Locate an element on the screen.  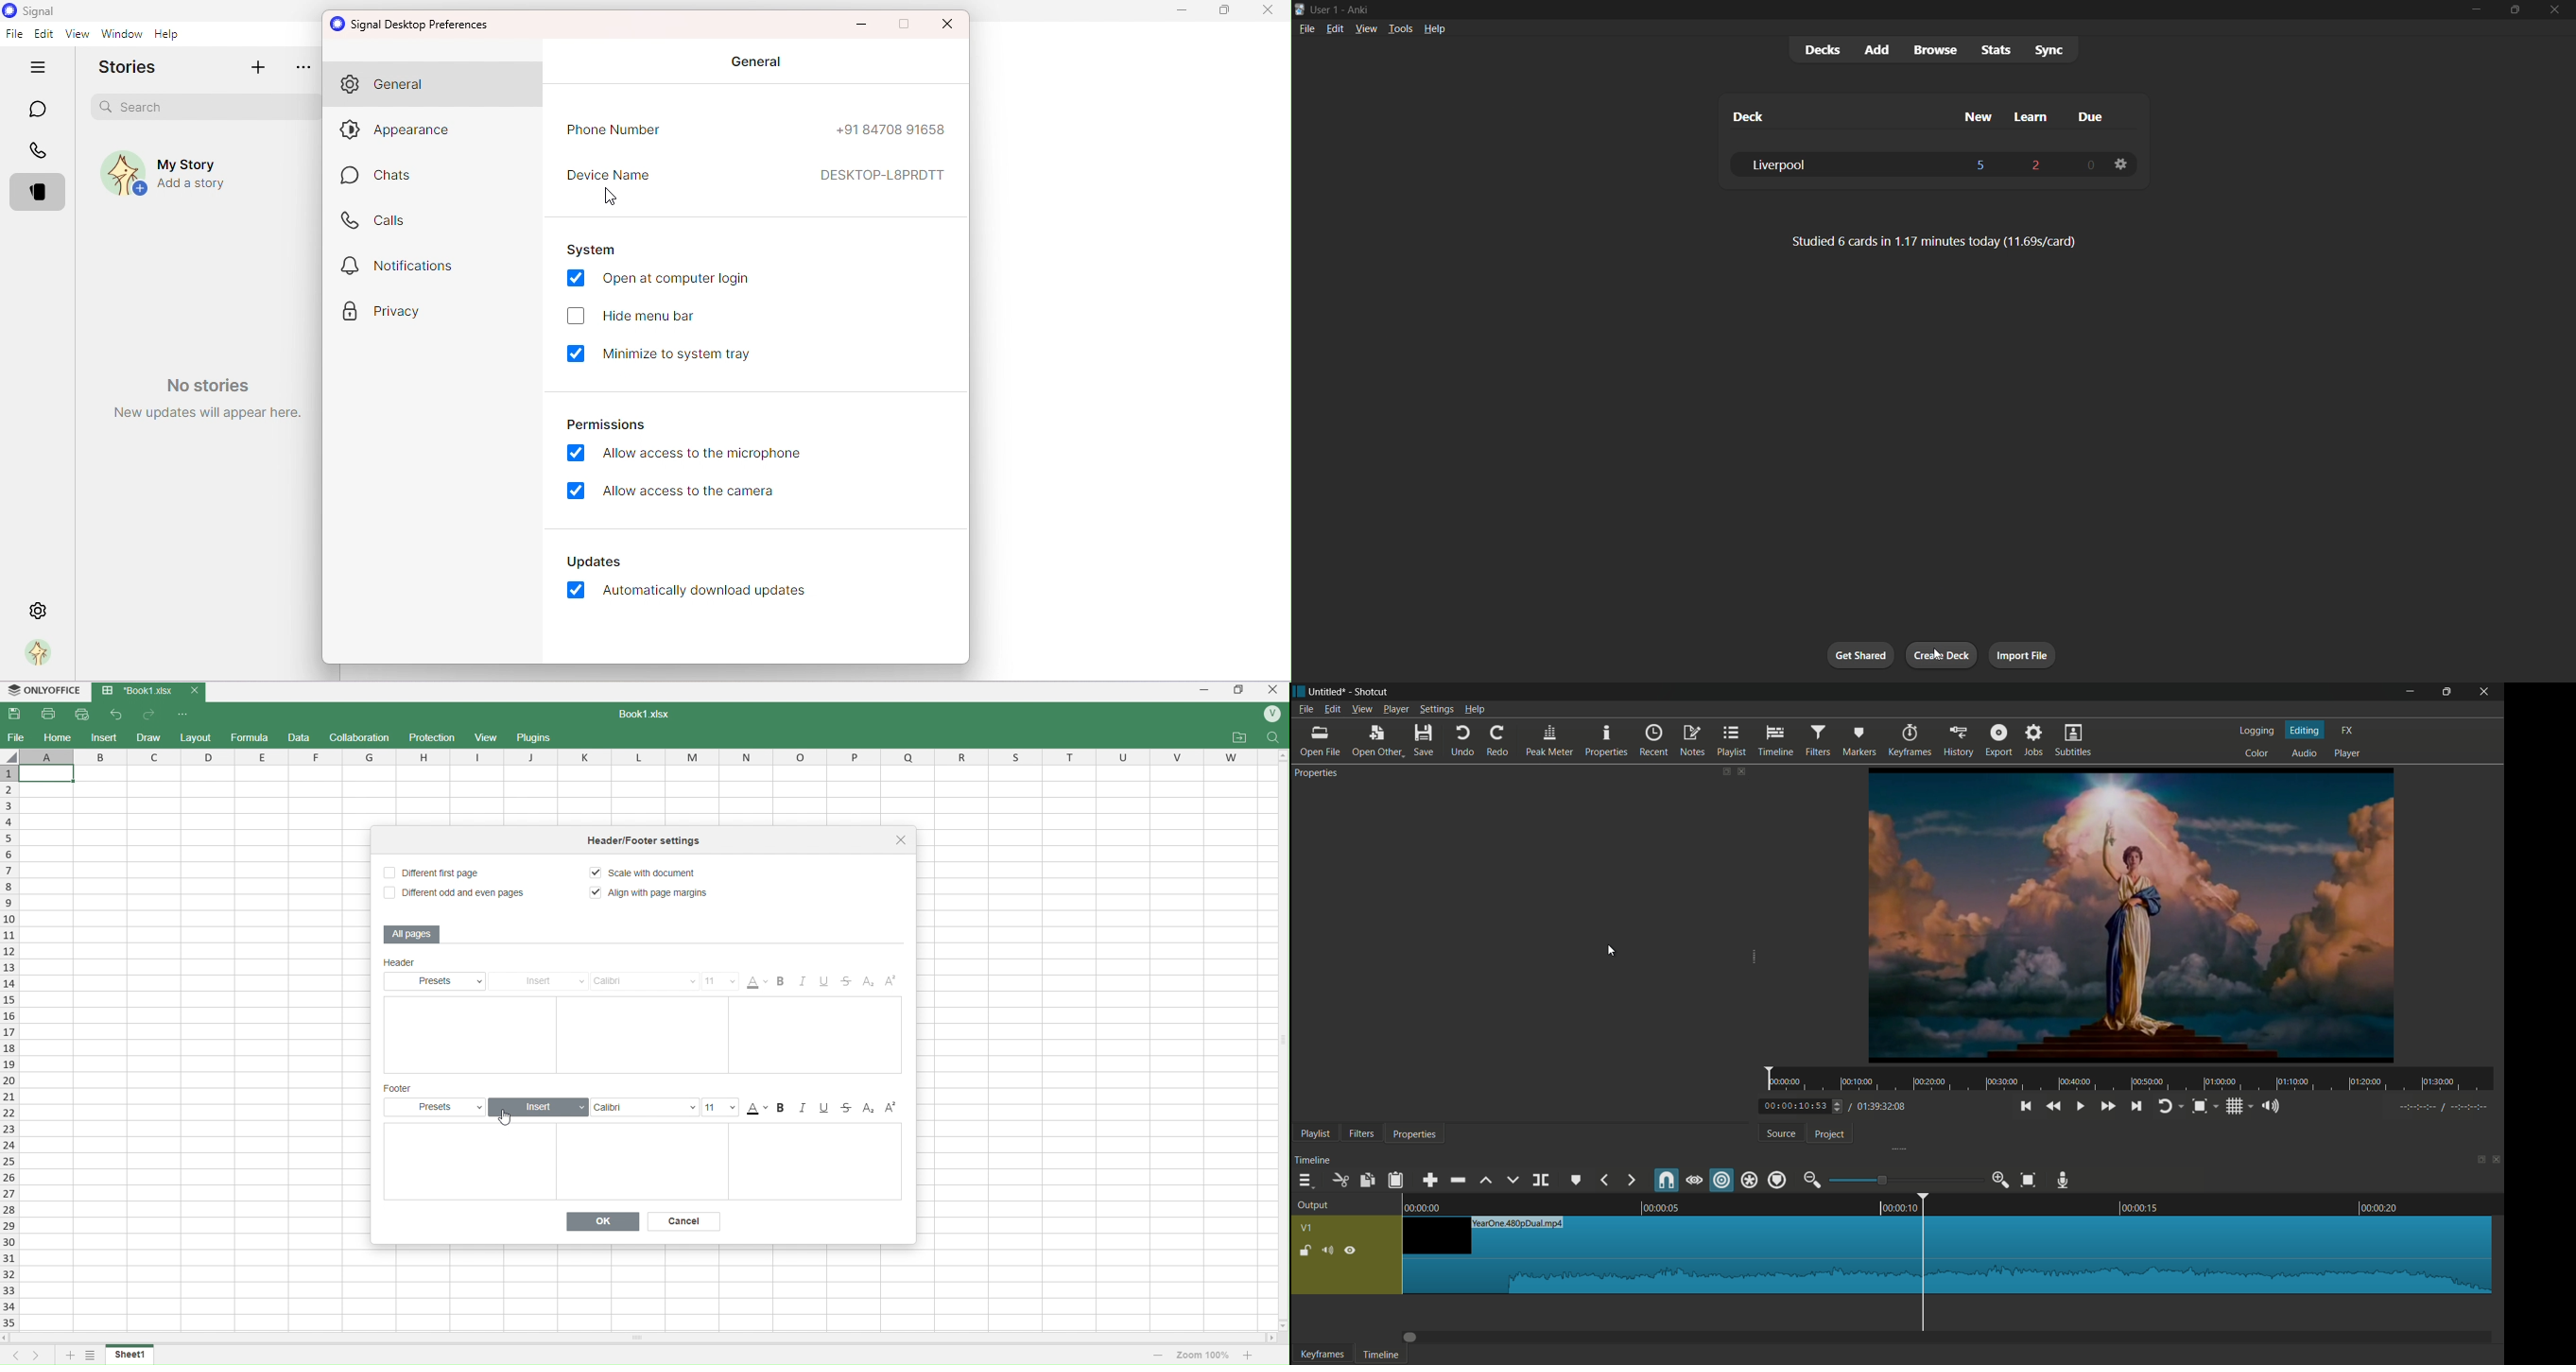
add is located at coordinates (1872, 50).